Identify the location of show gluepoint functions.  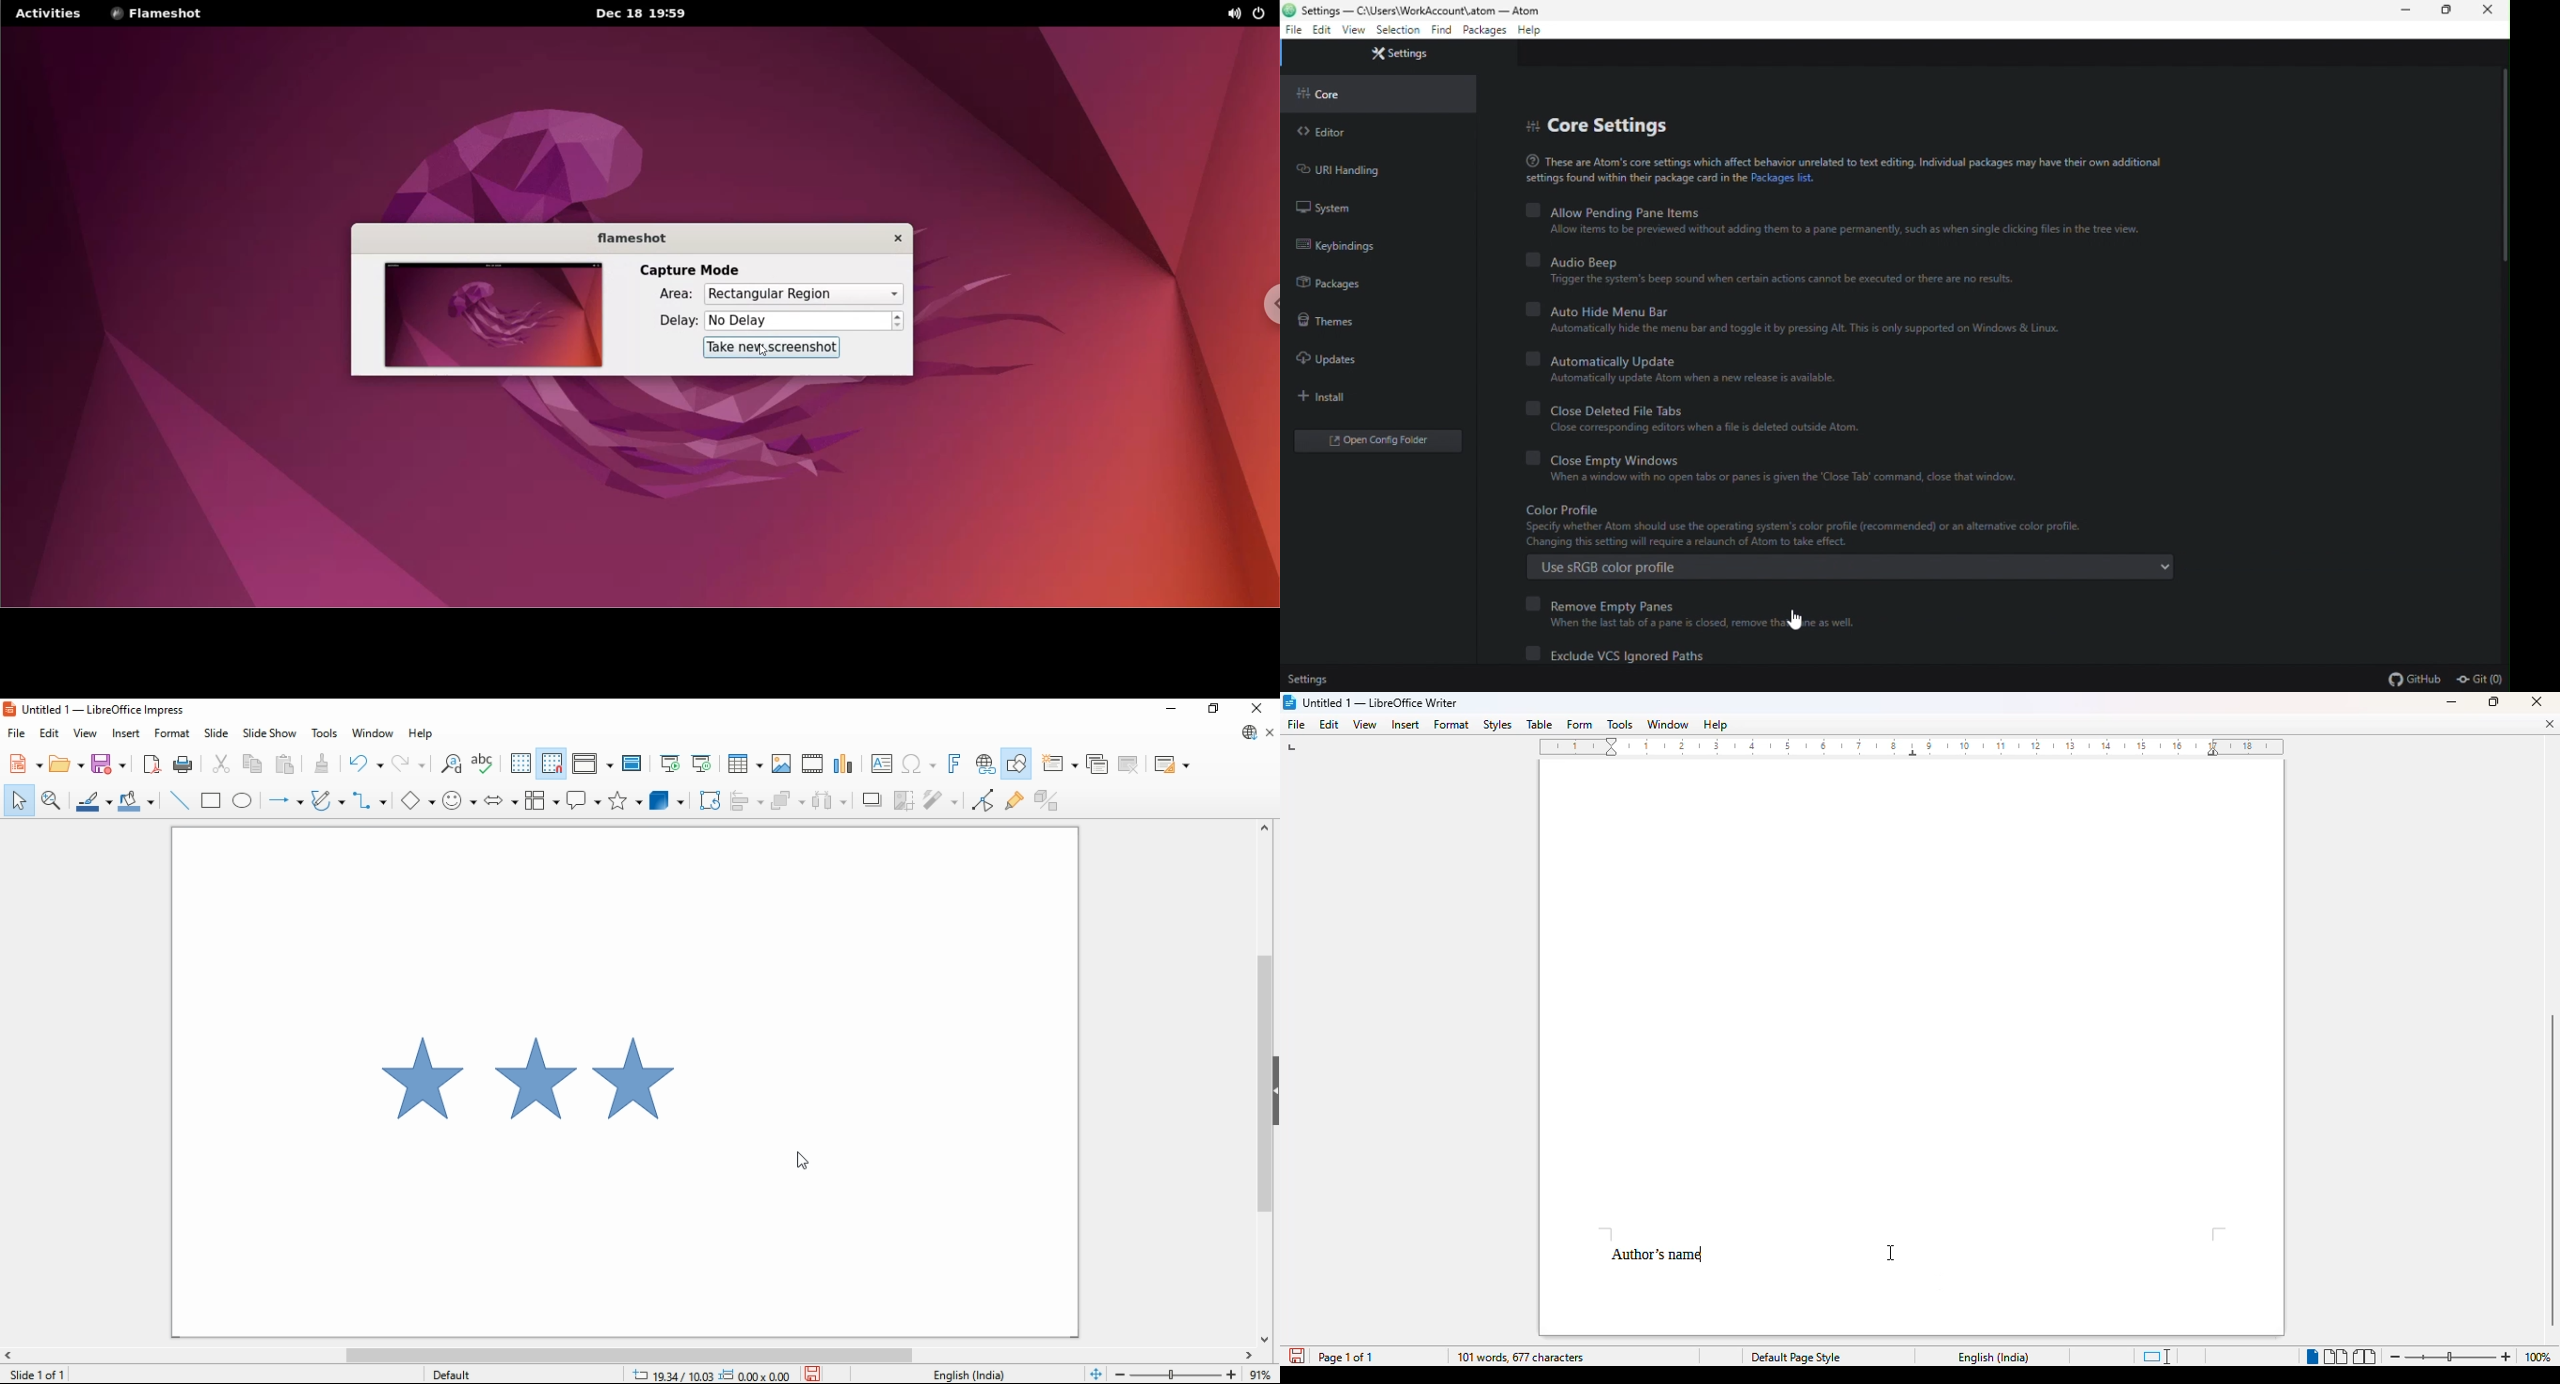
(1016, 799).